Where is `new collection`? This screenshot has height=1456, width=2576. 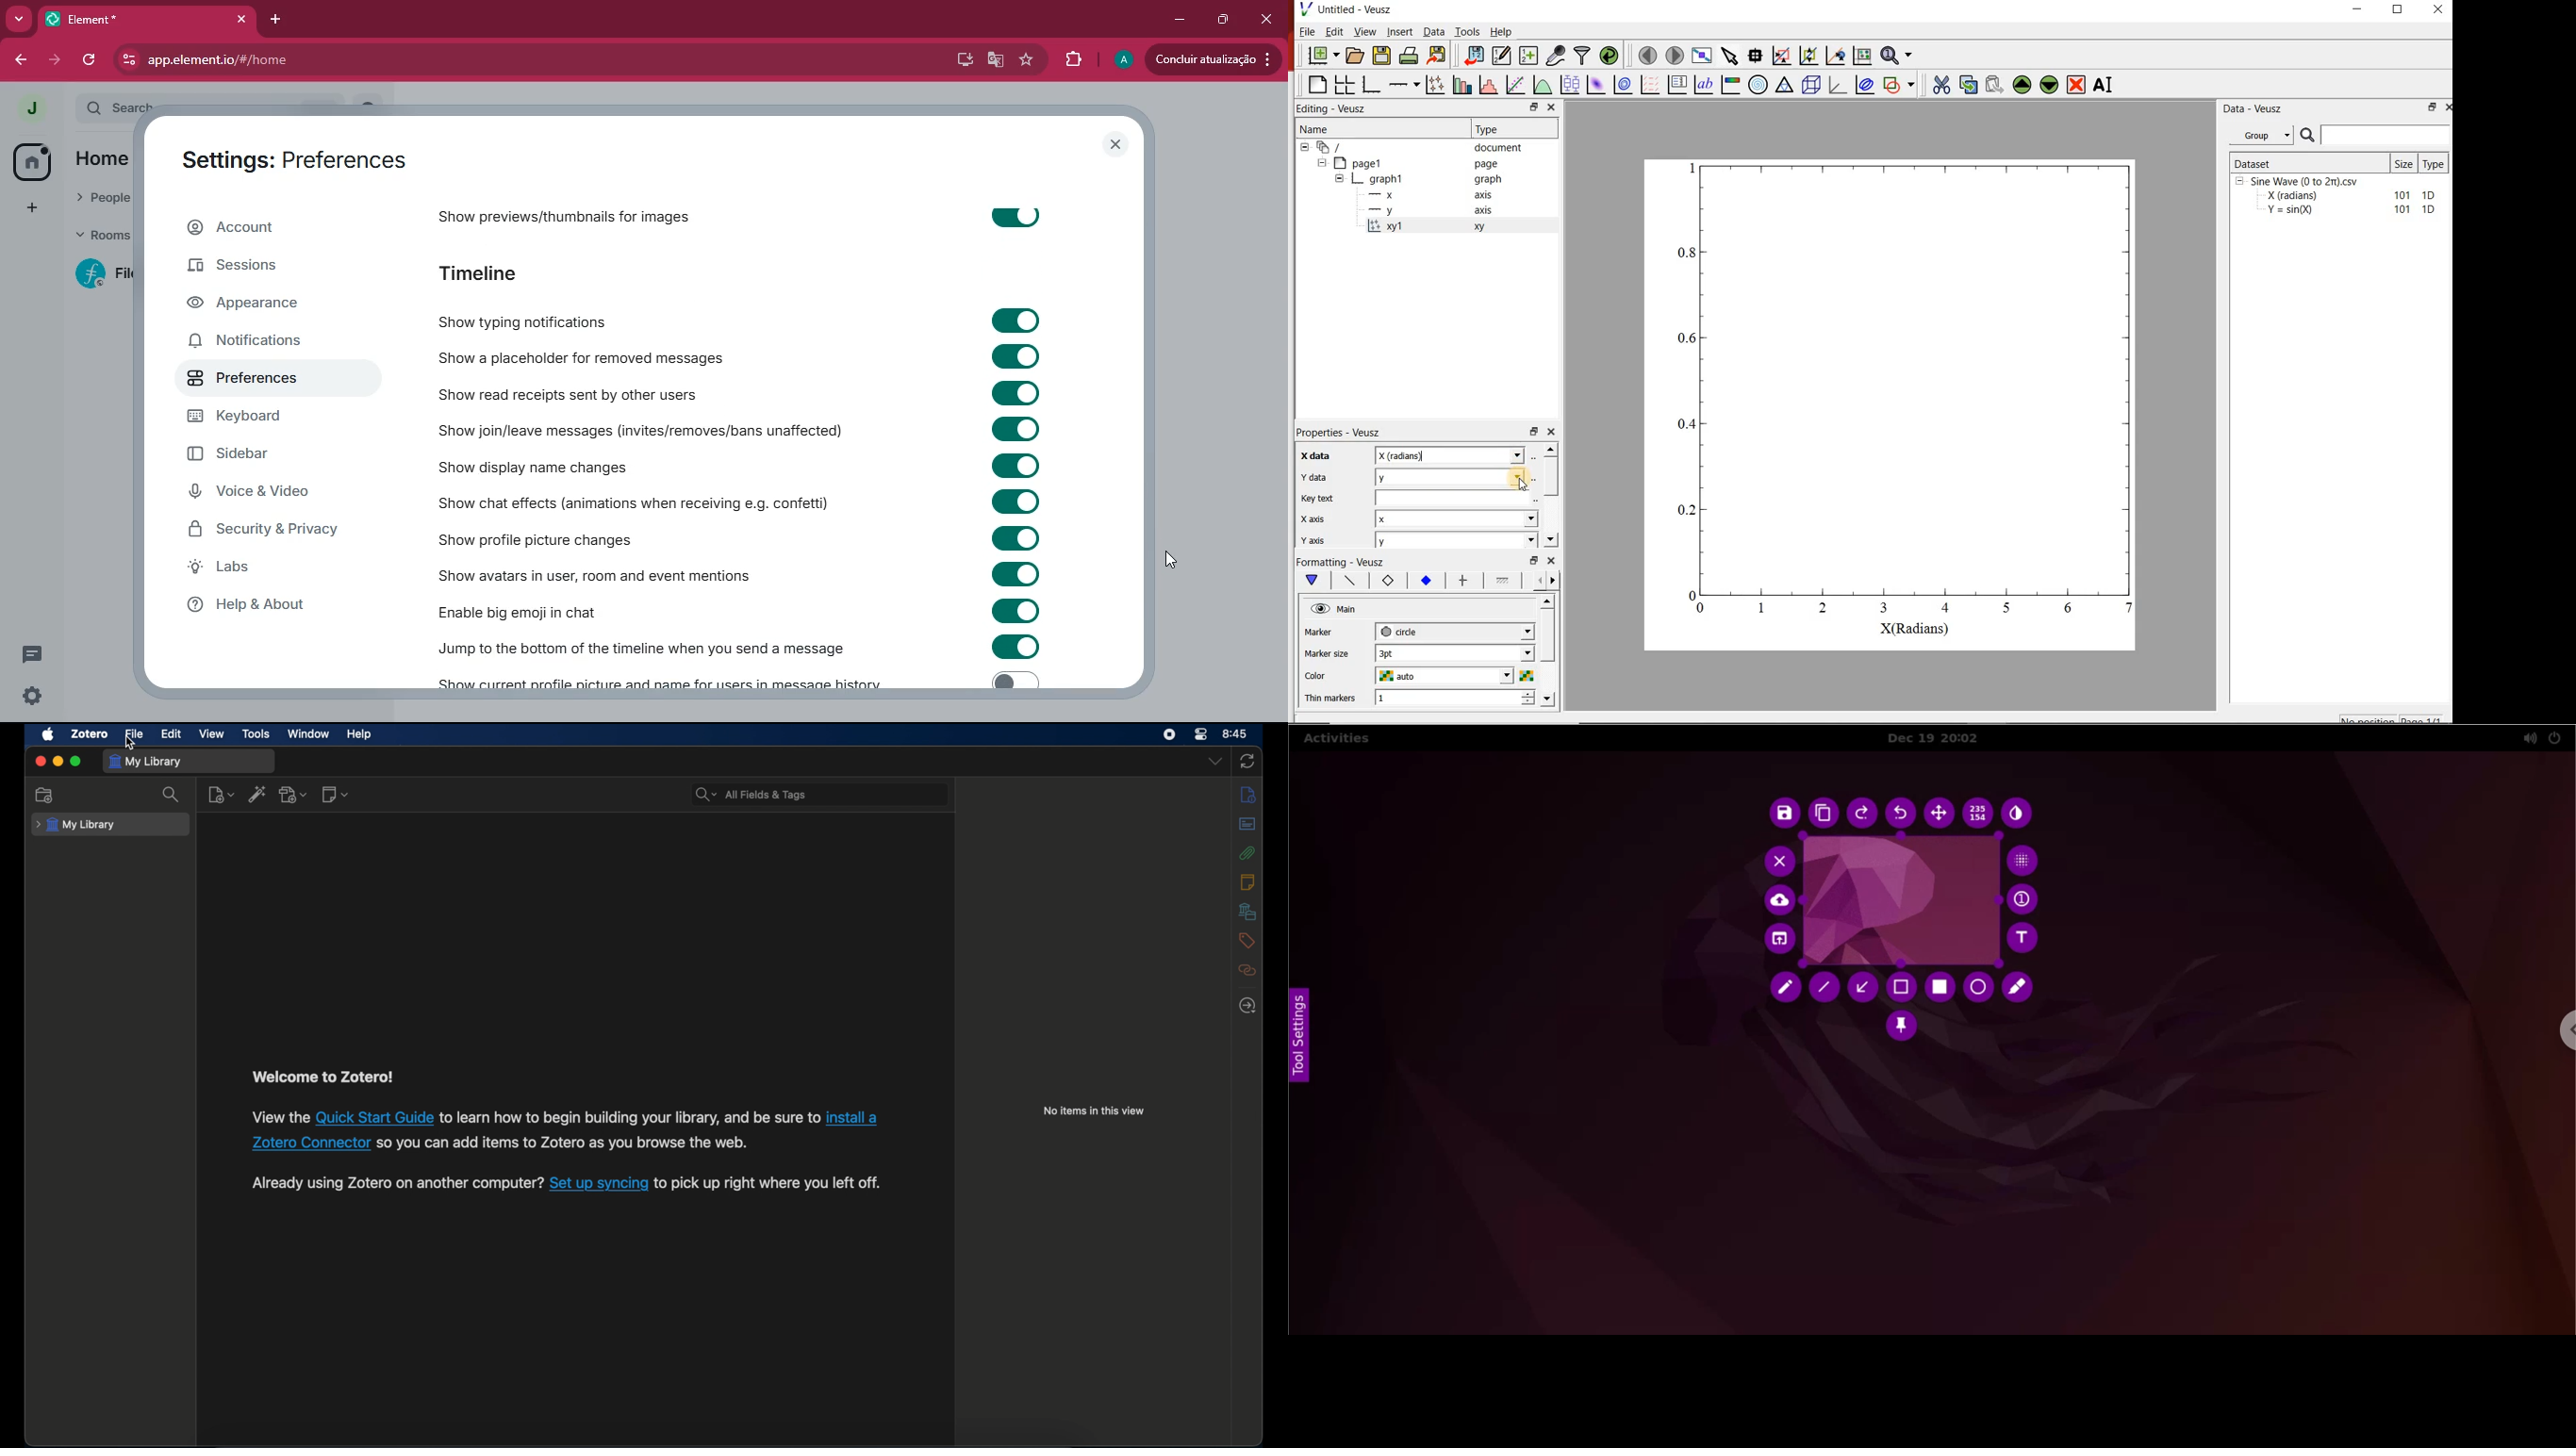
new collection is located at coordinates (45, 794).